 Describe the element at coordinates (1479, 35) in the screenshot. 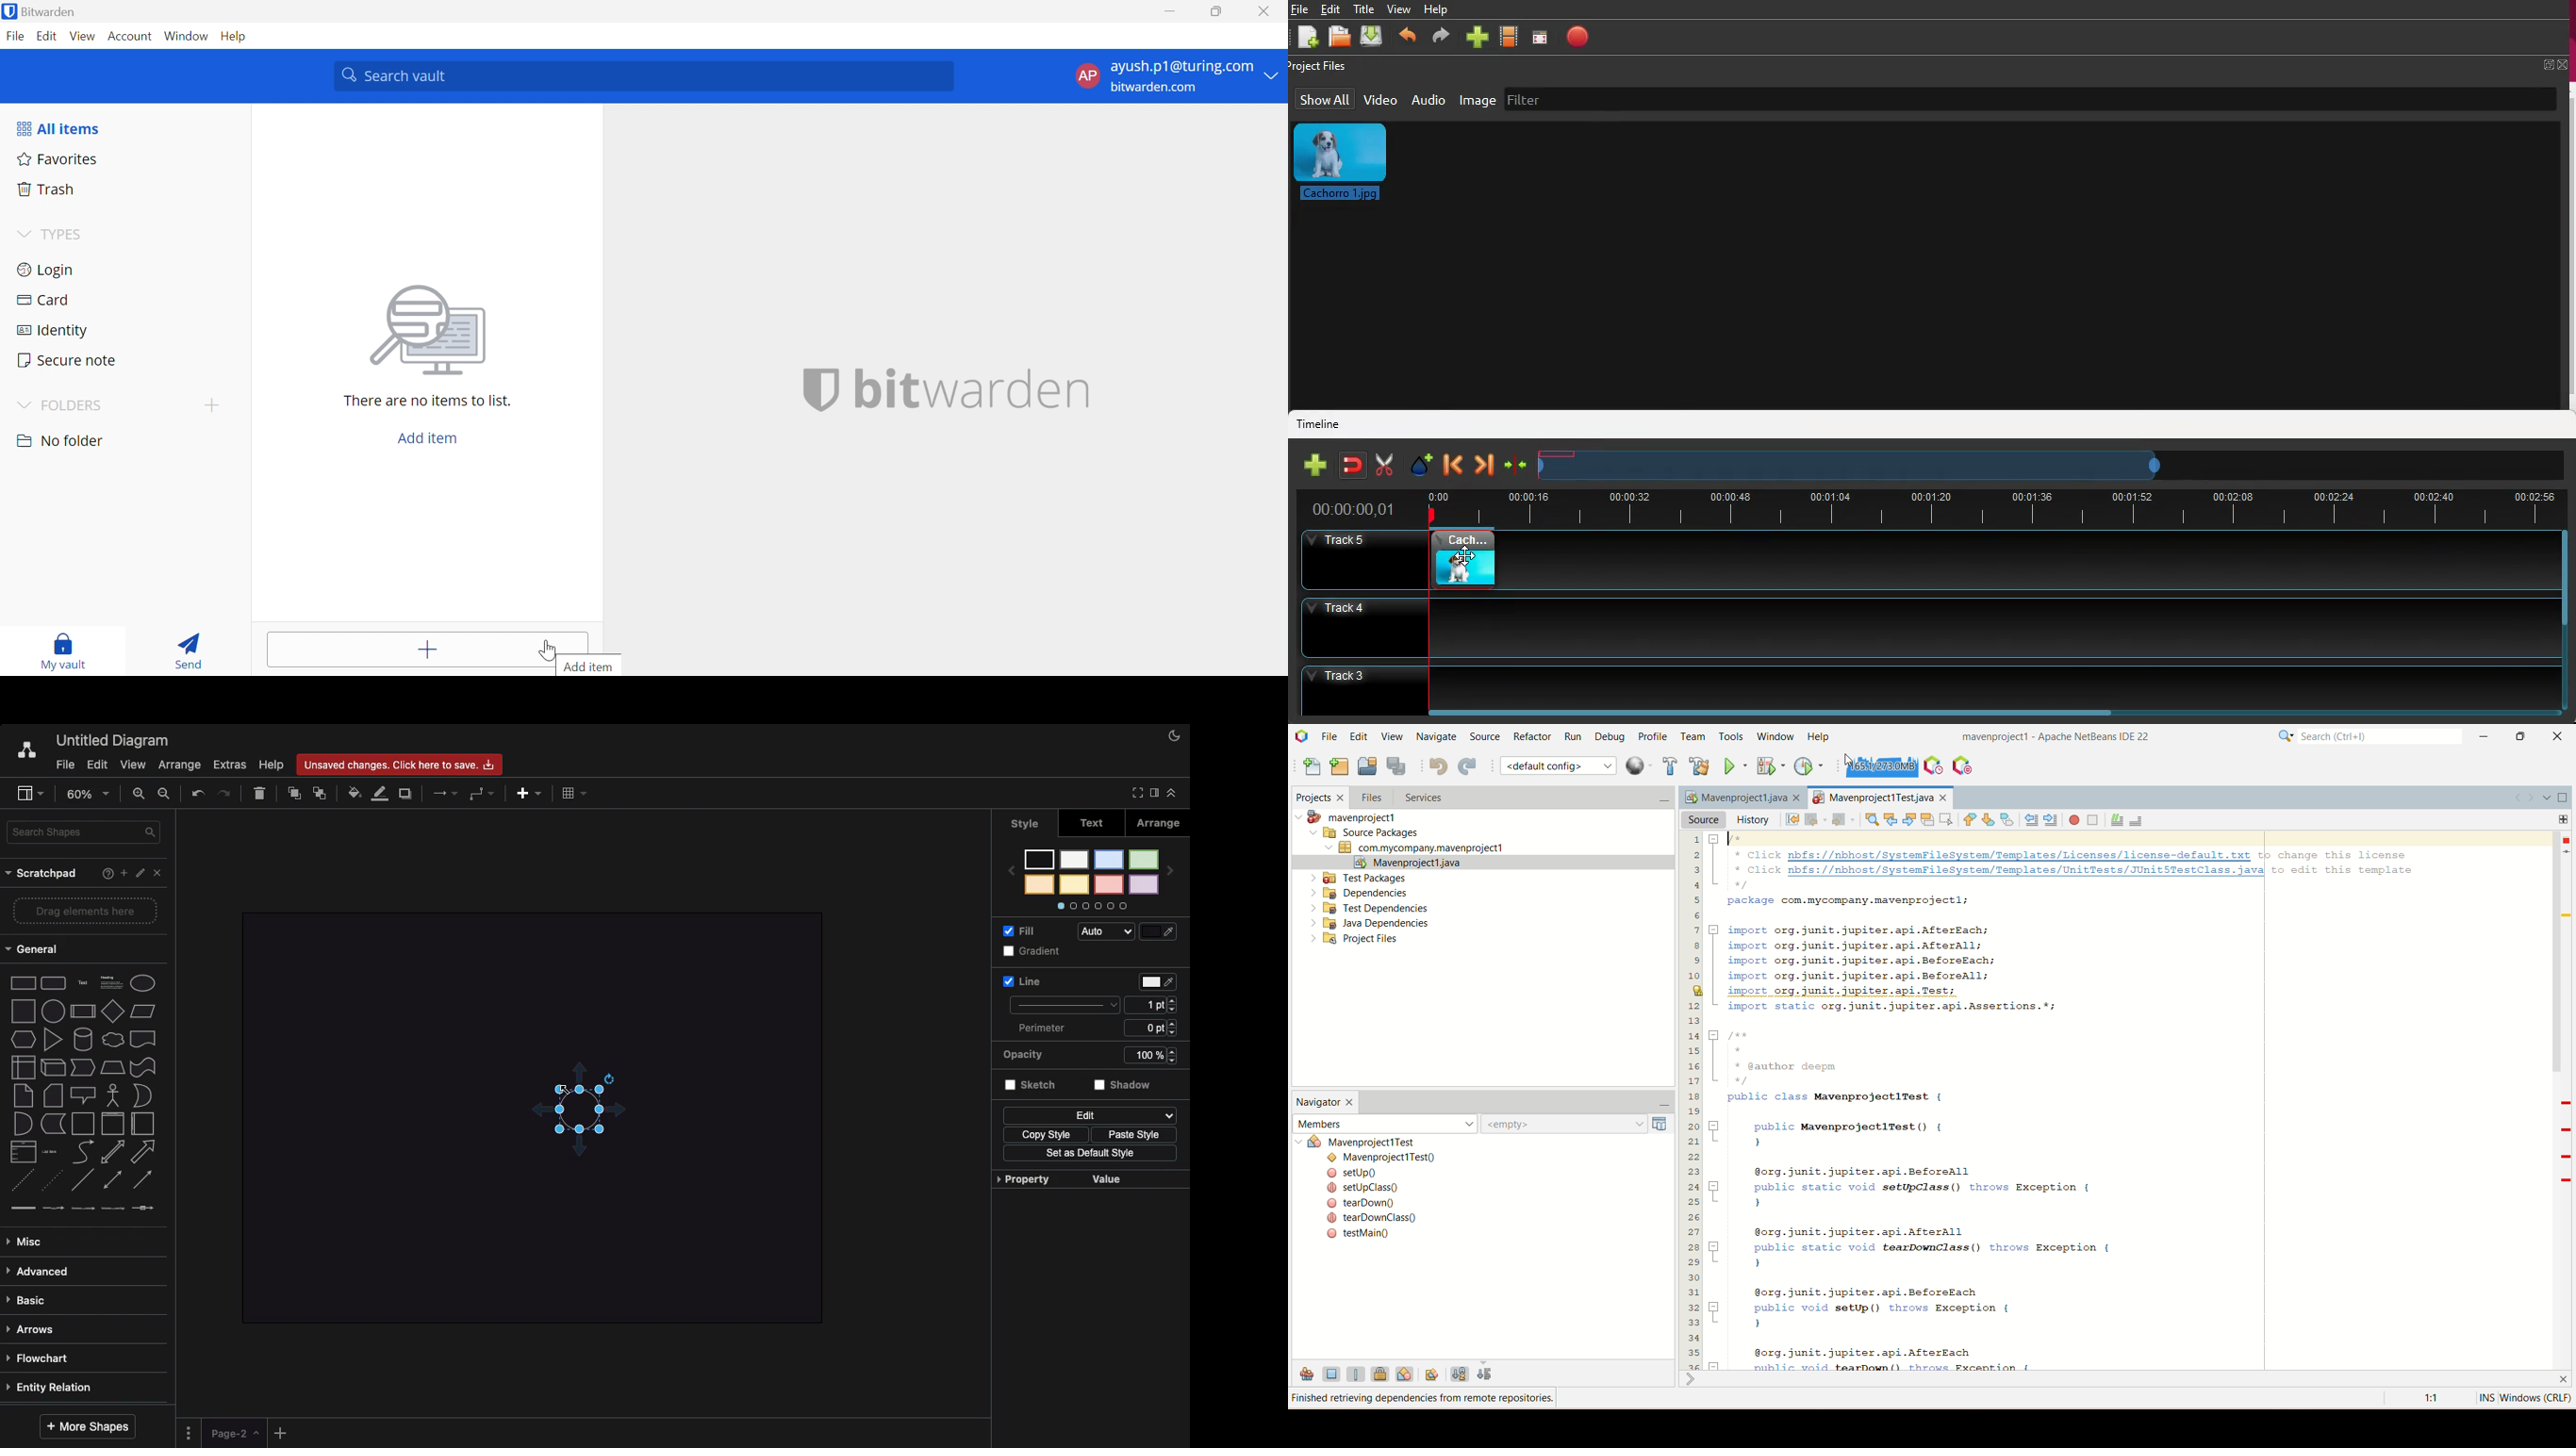

I see `new` at that location.